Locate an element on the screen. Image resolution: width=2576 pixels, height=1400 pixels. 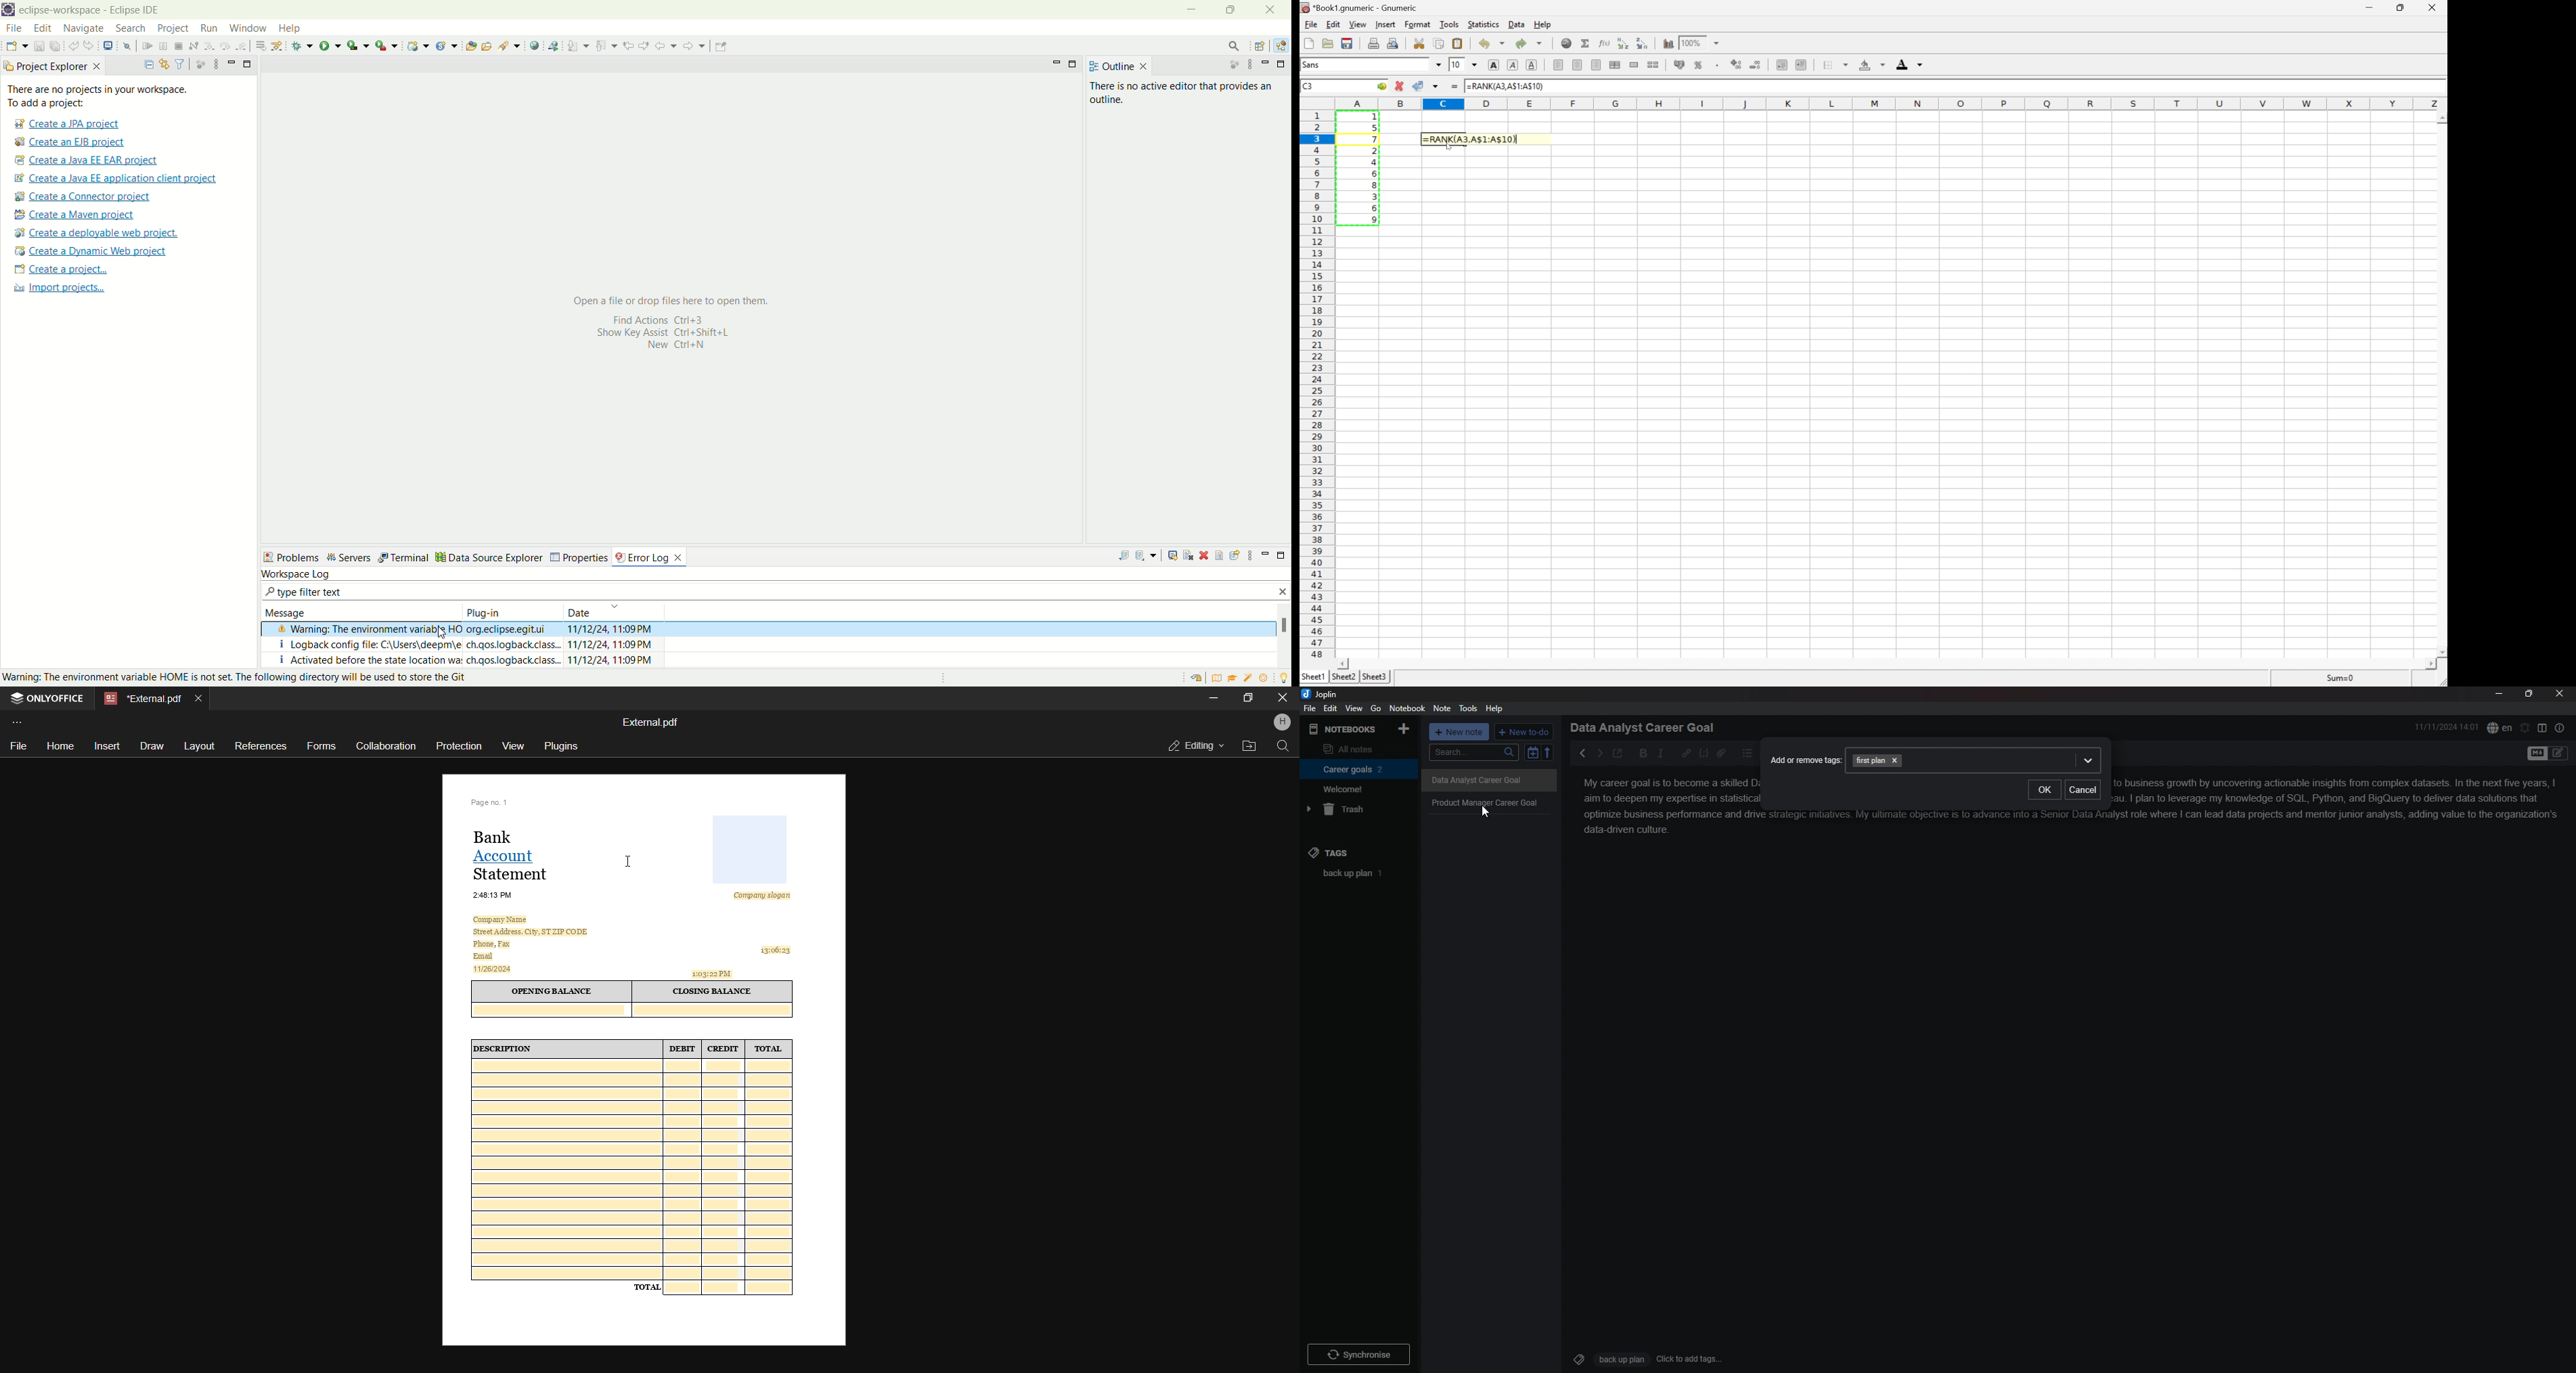
tags is located at coordinates (1358, 853).